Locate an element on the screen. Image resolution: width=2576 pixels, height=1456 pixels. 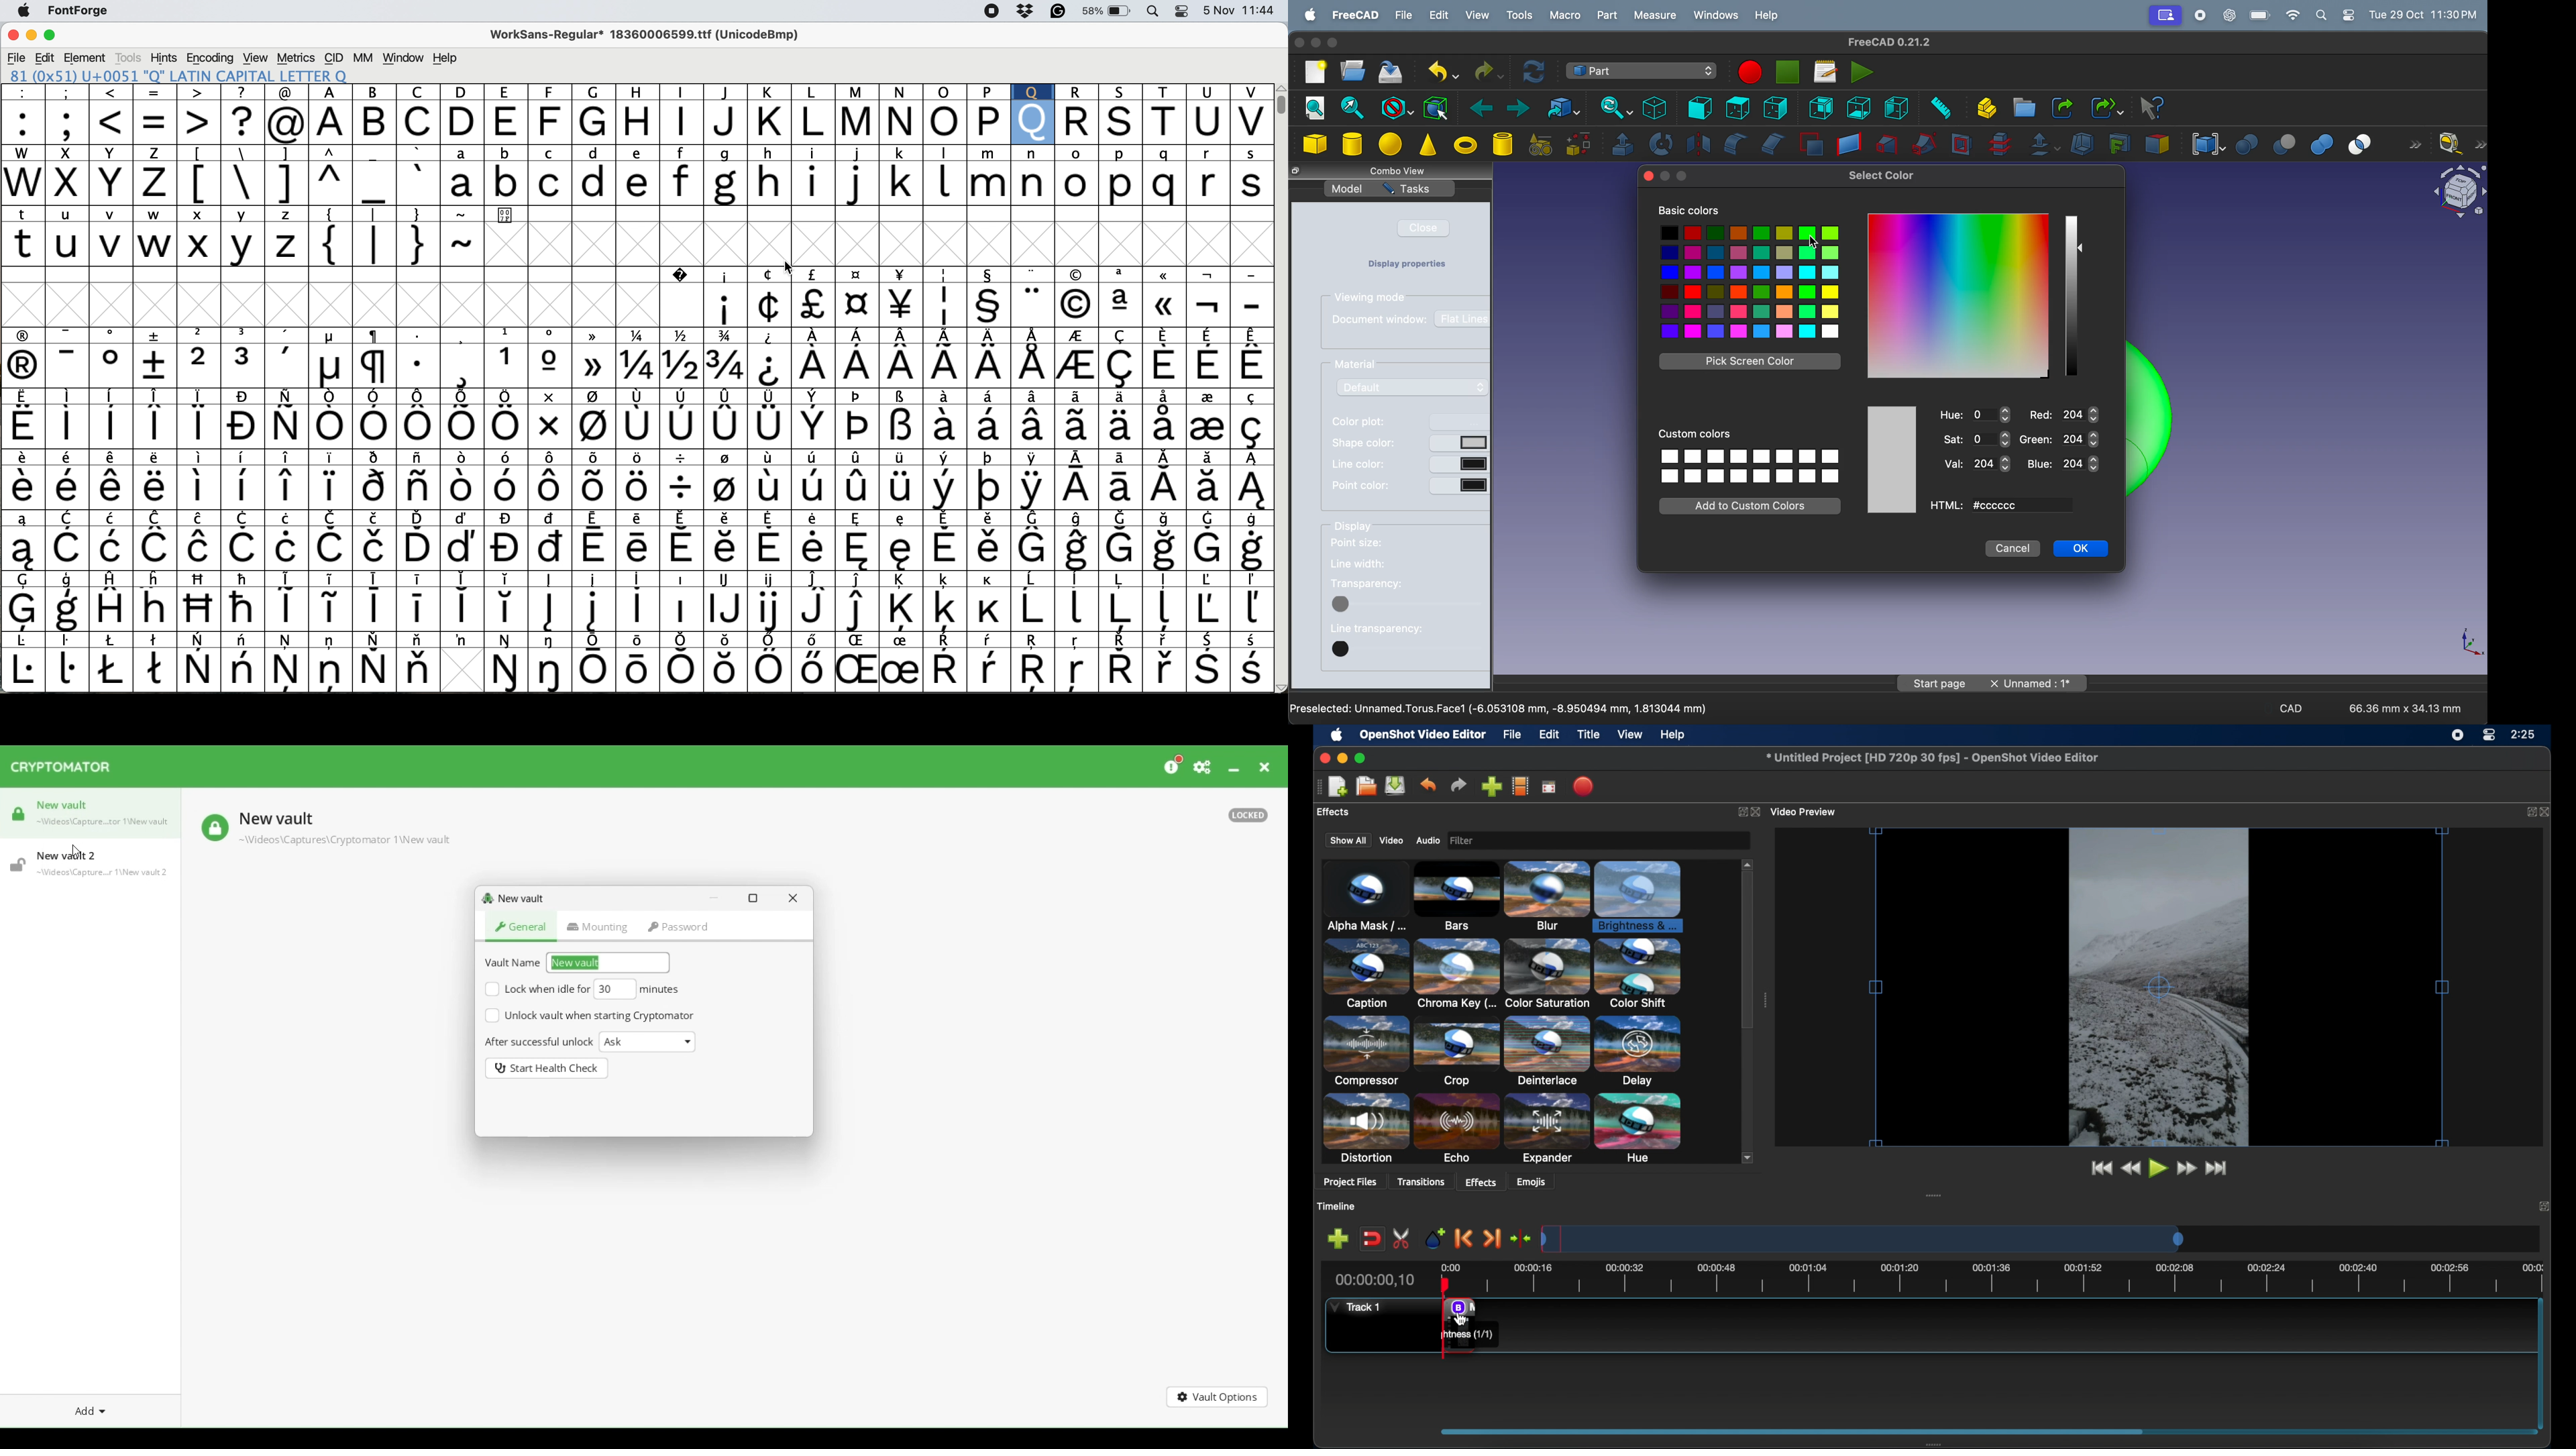
forward  is located at coordinates (1514, 107).